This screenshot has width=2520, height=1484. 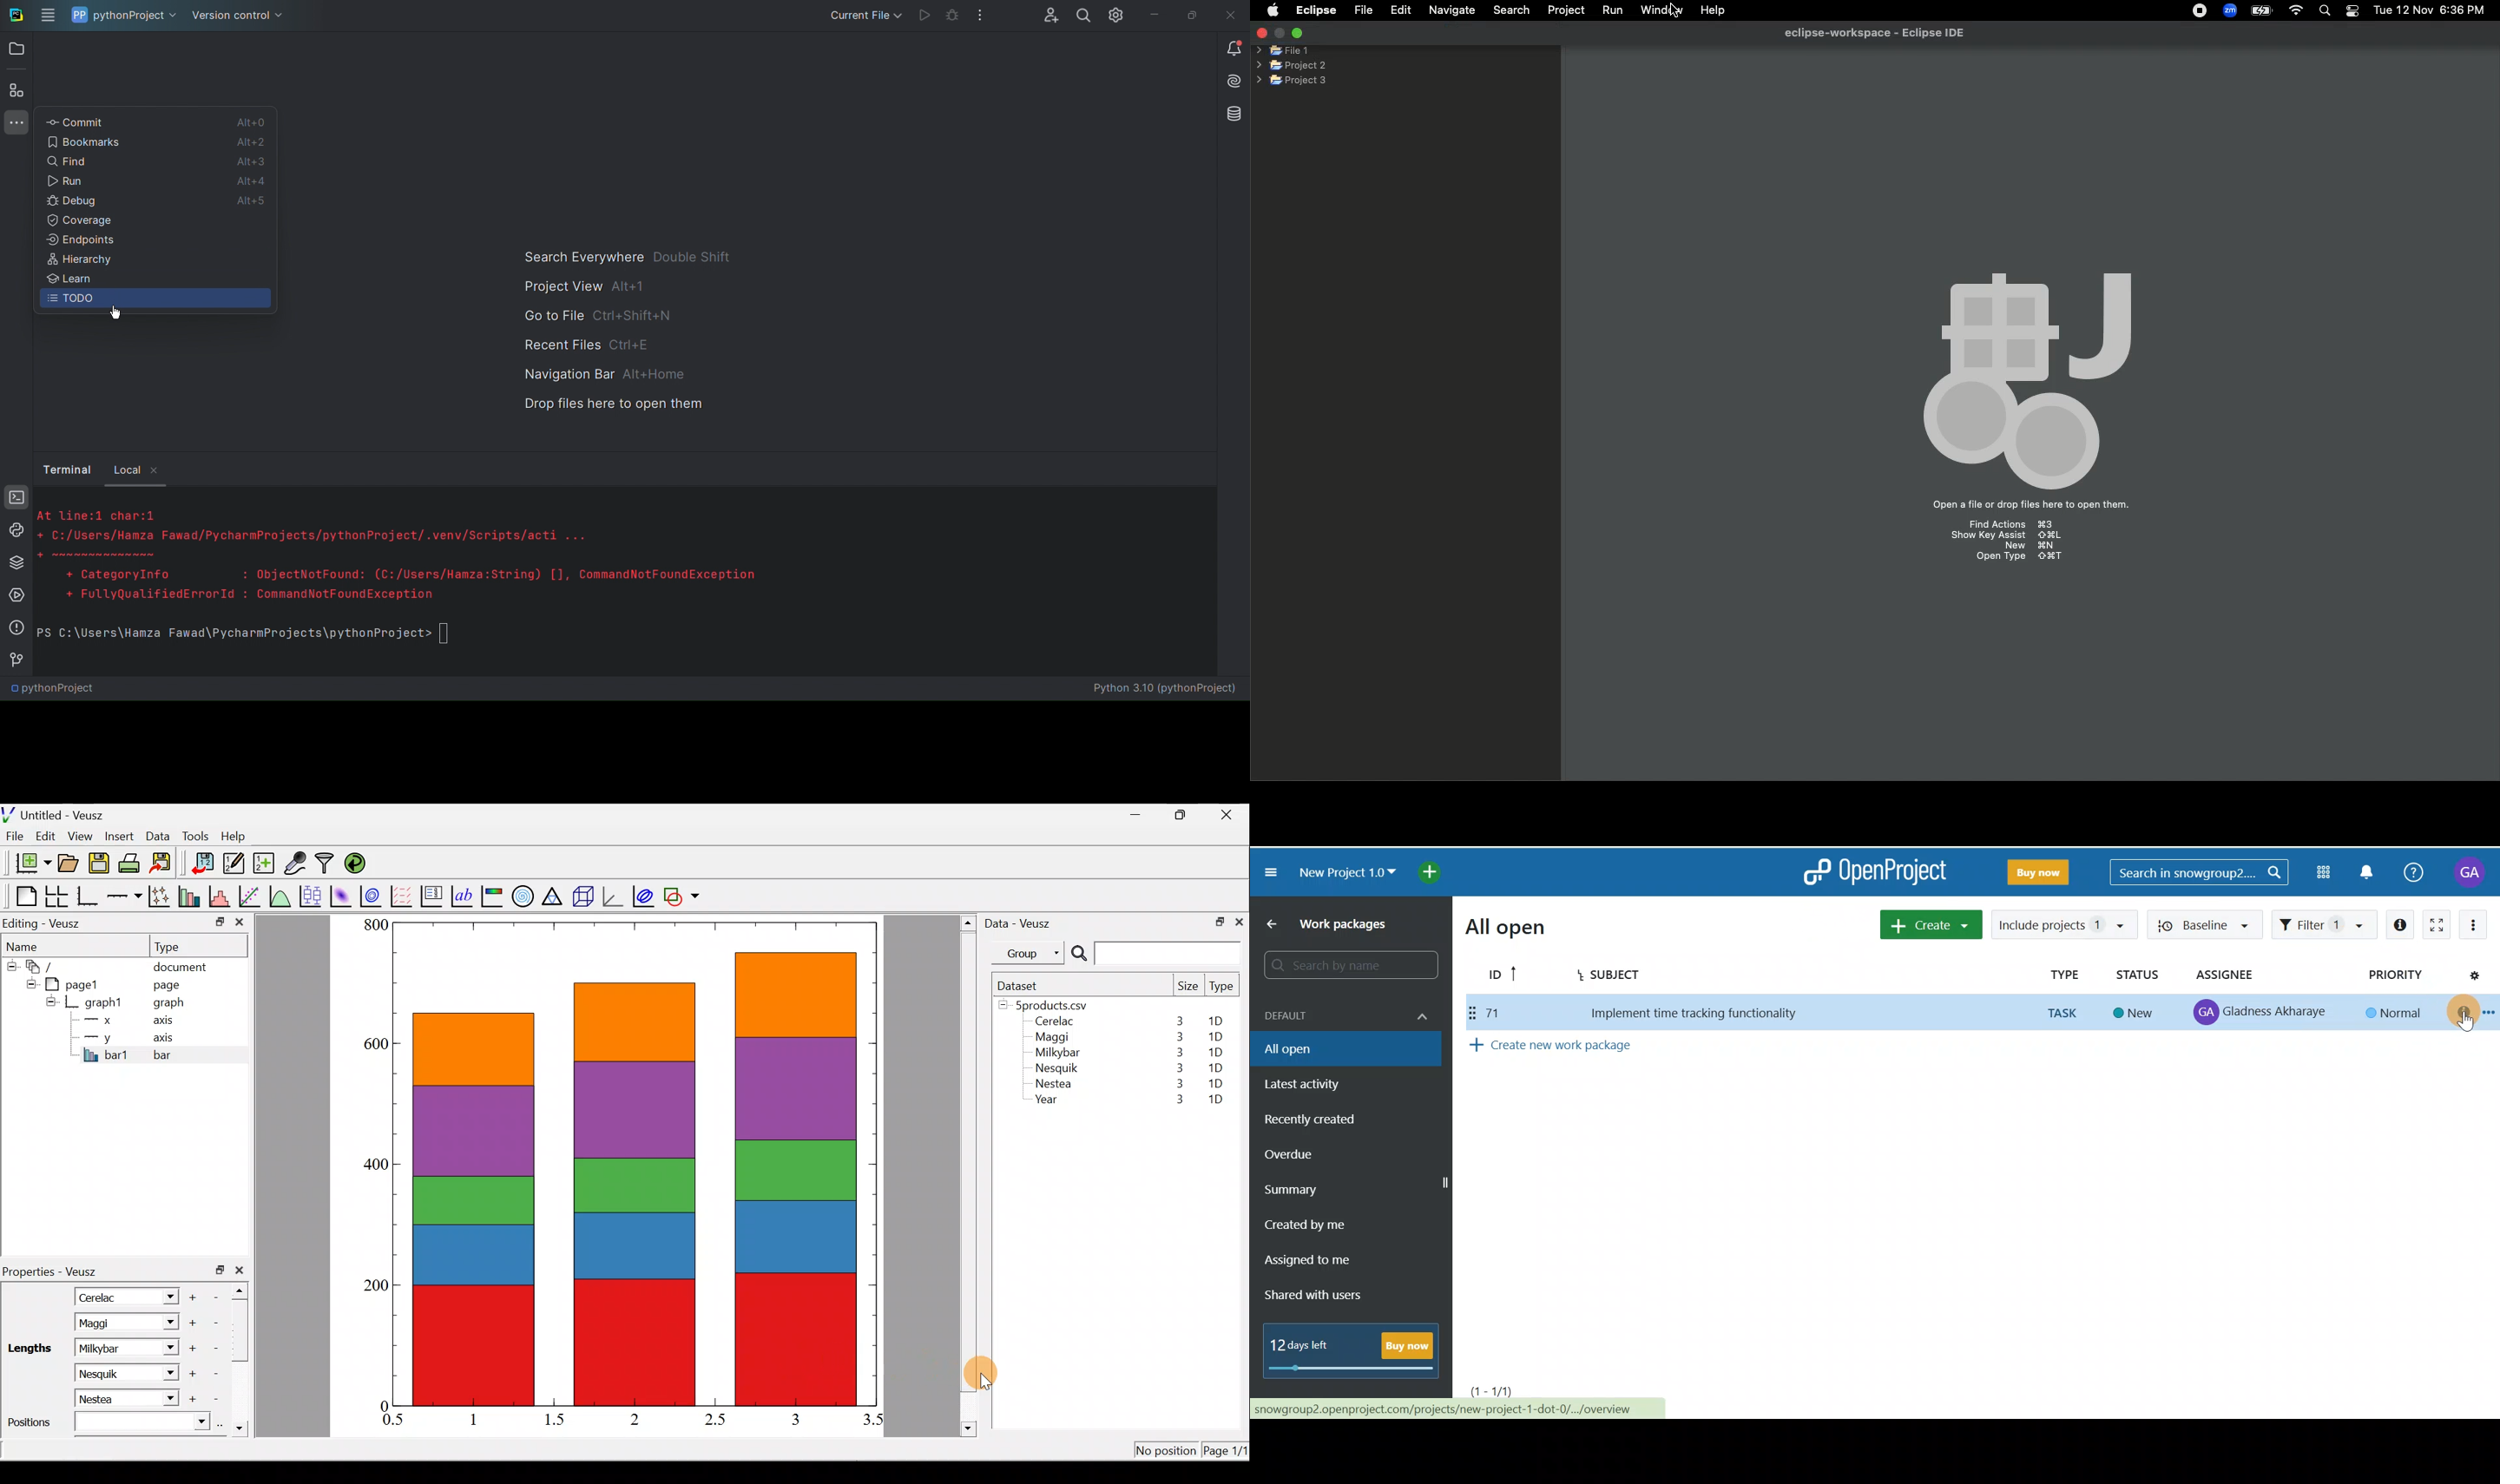 What do you see at coordinates (29, 982) in the screenshot?
I see `hide` at bounding box center [29, 982].